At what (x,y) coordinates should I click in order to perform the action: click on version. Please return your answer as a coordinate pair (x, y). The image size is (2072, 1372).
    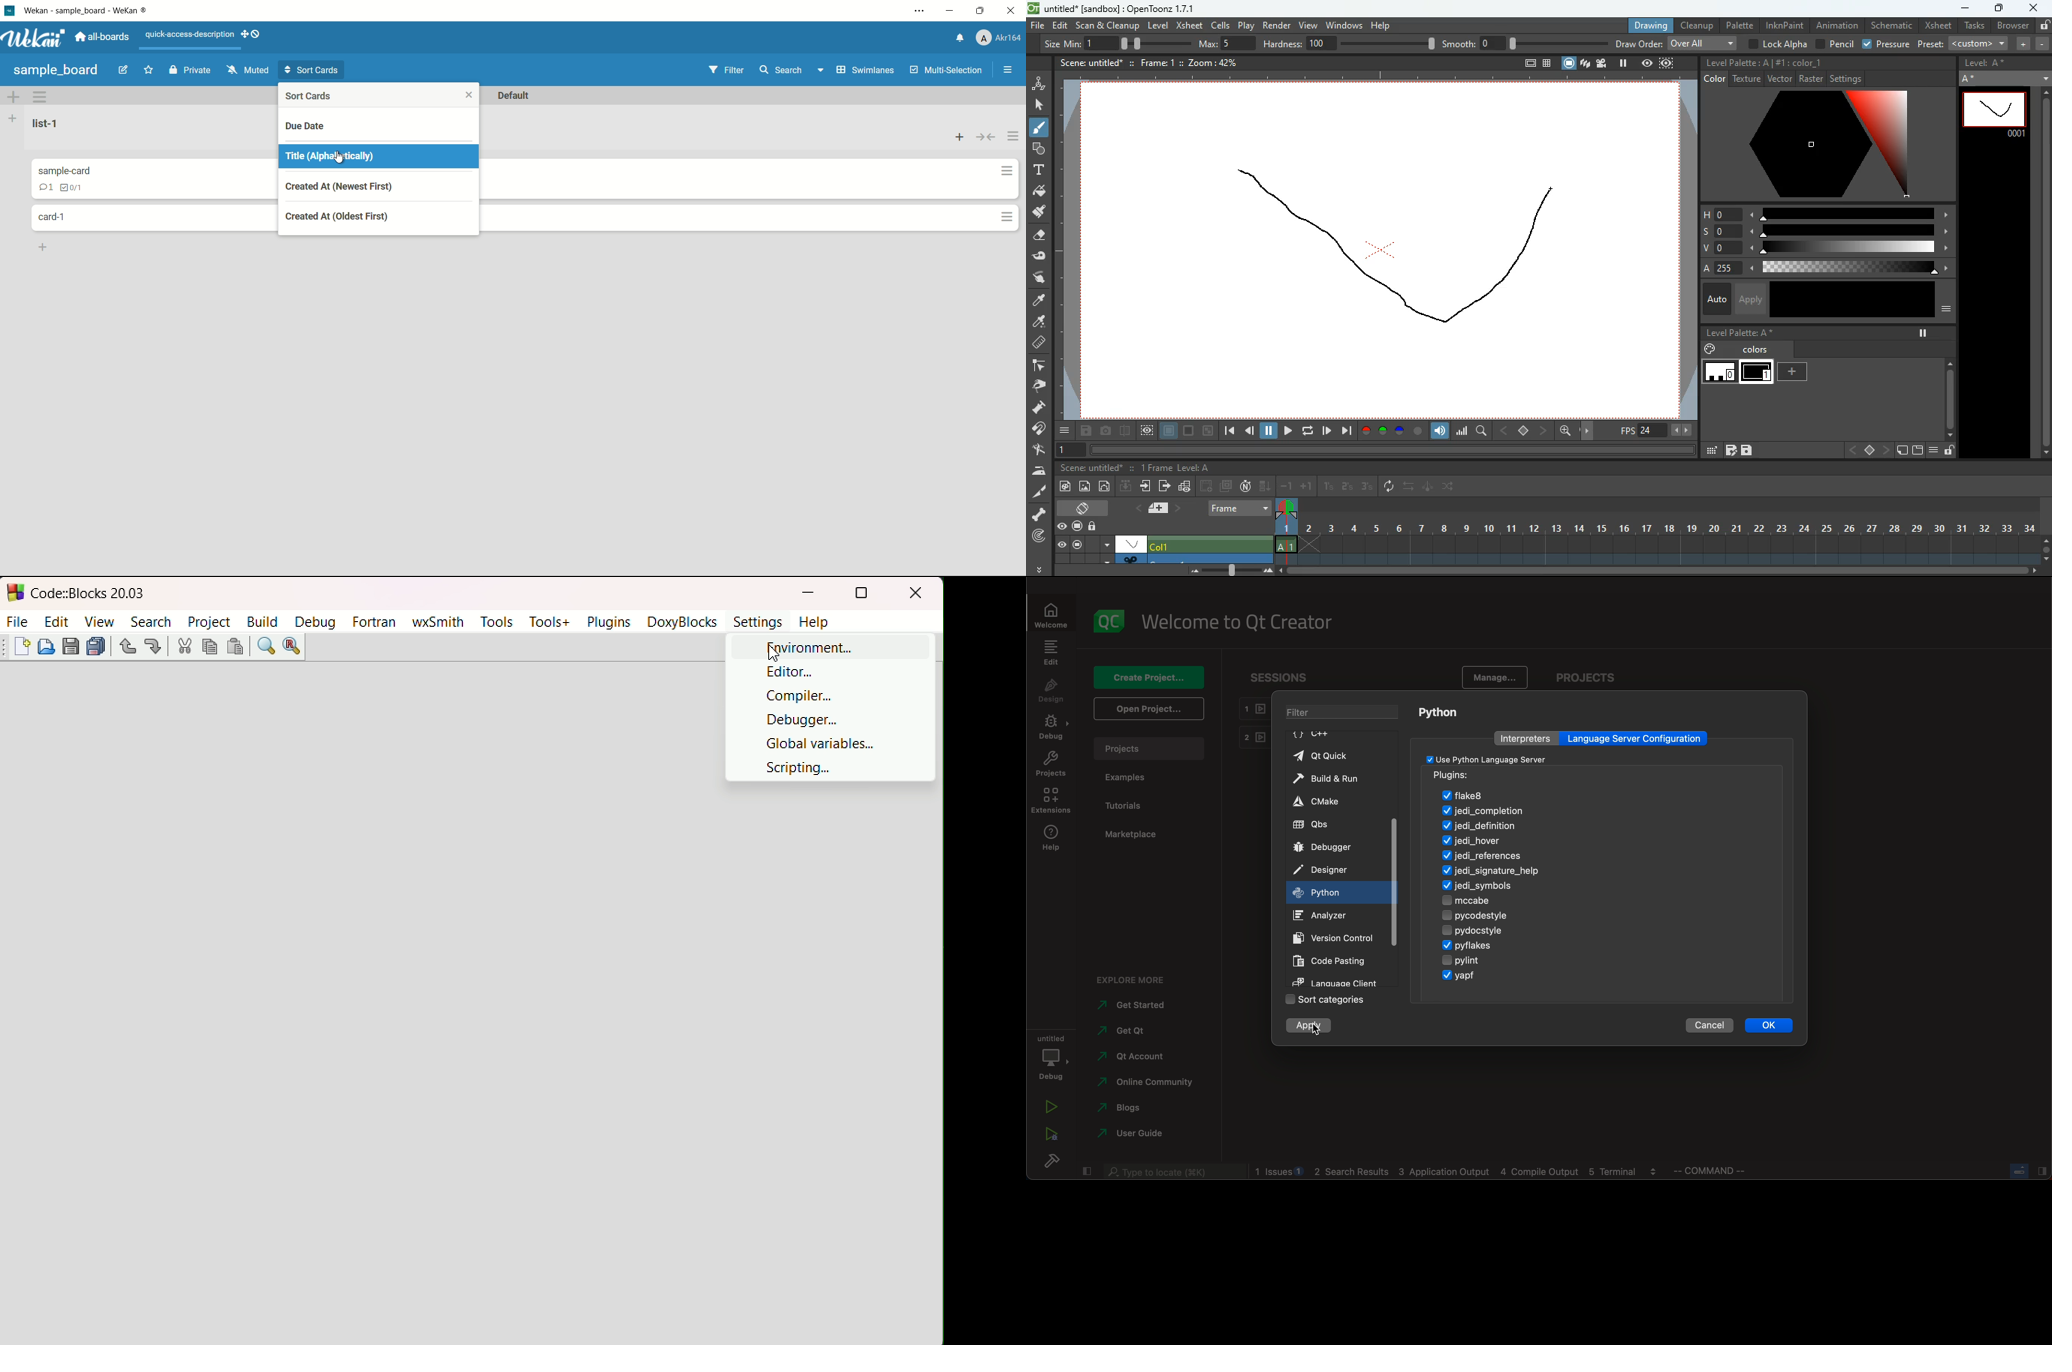
    Looking at the image, I should click on (1336, 938).